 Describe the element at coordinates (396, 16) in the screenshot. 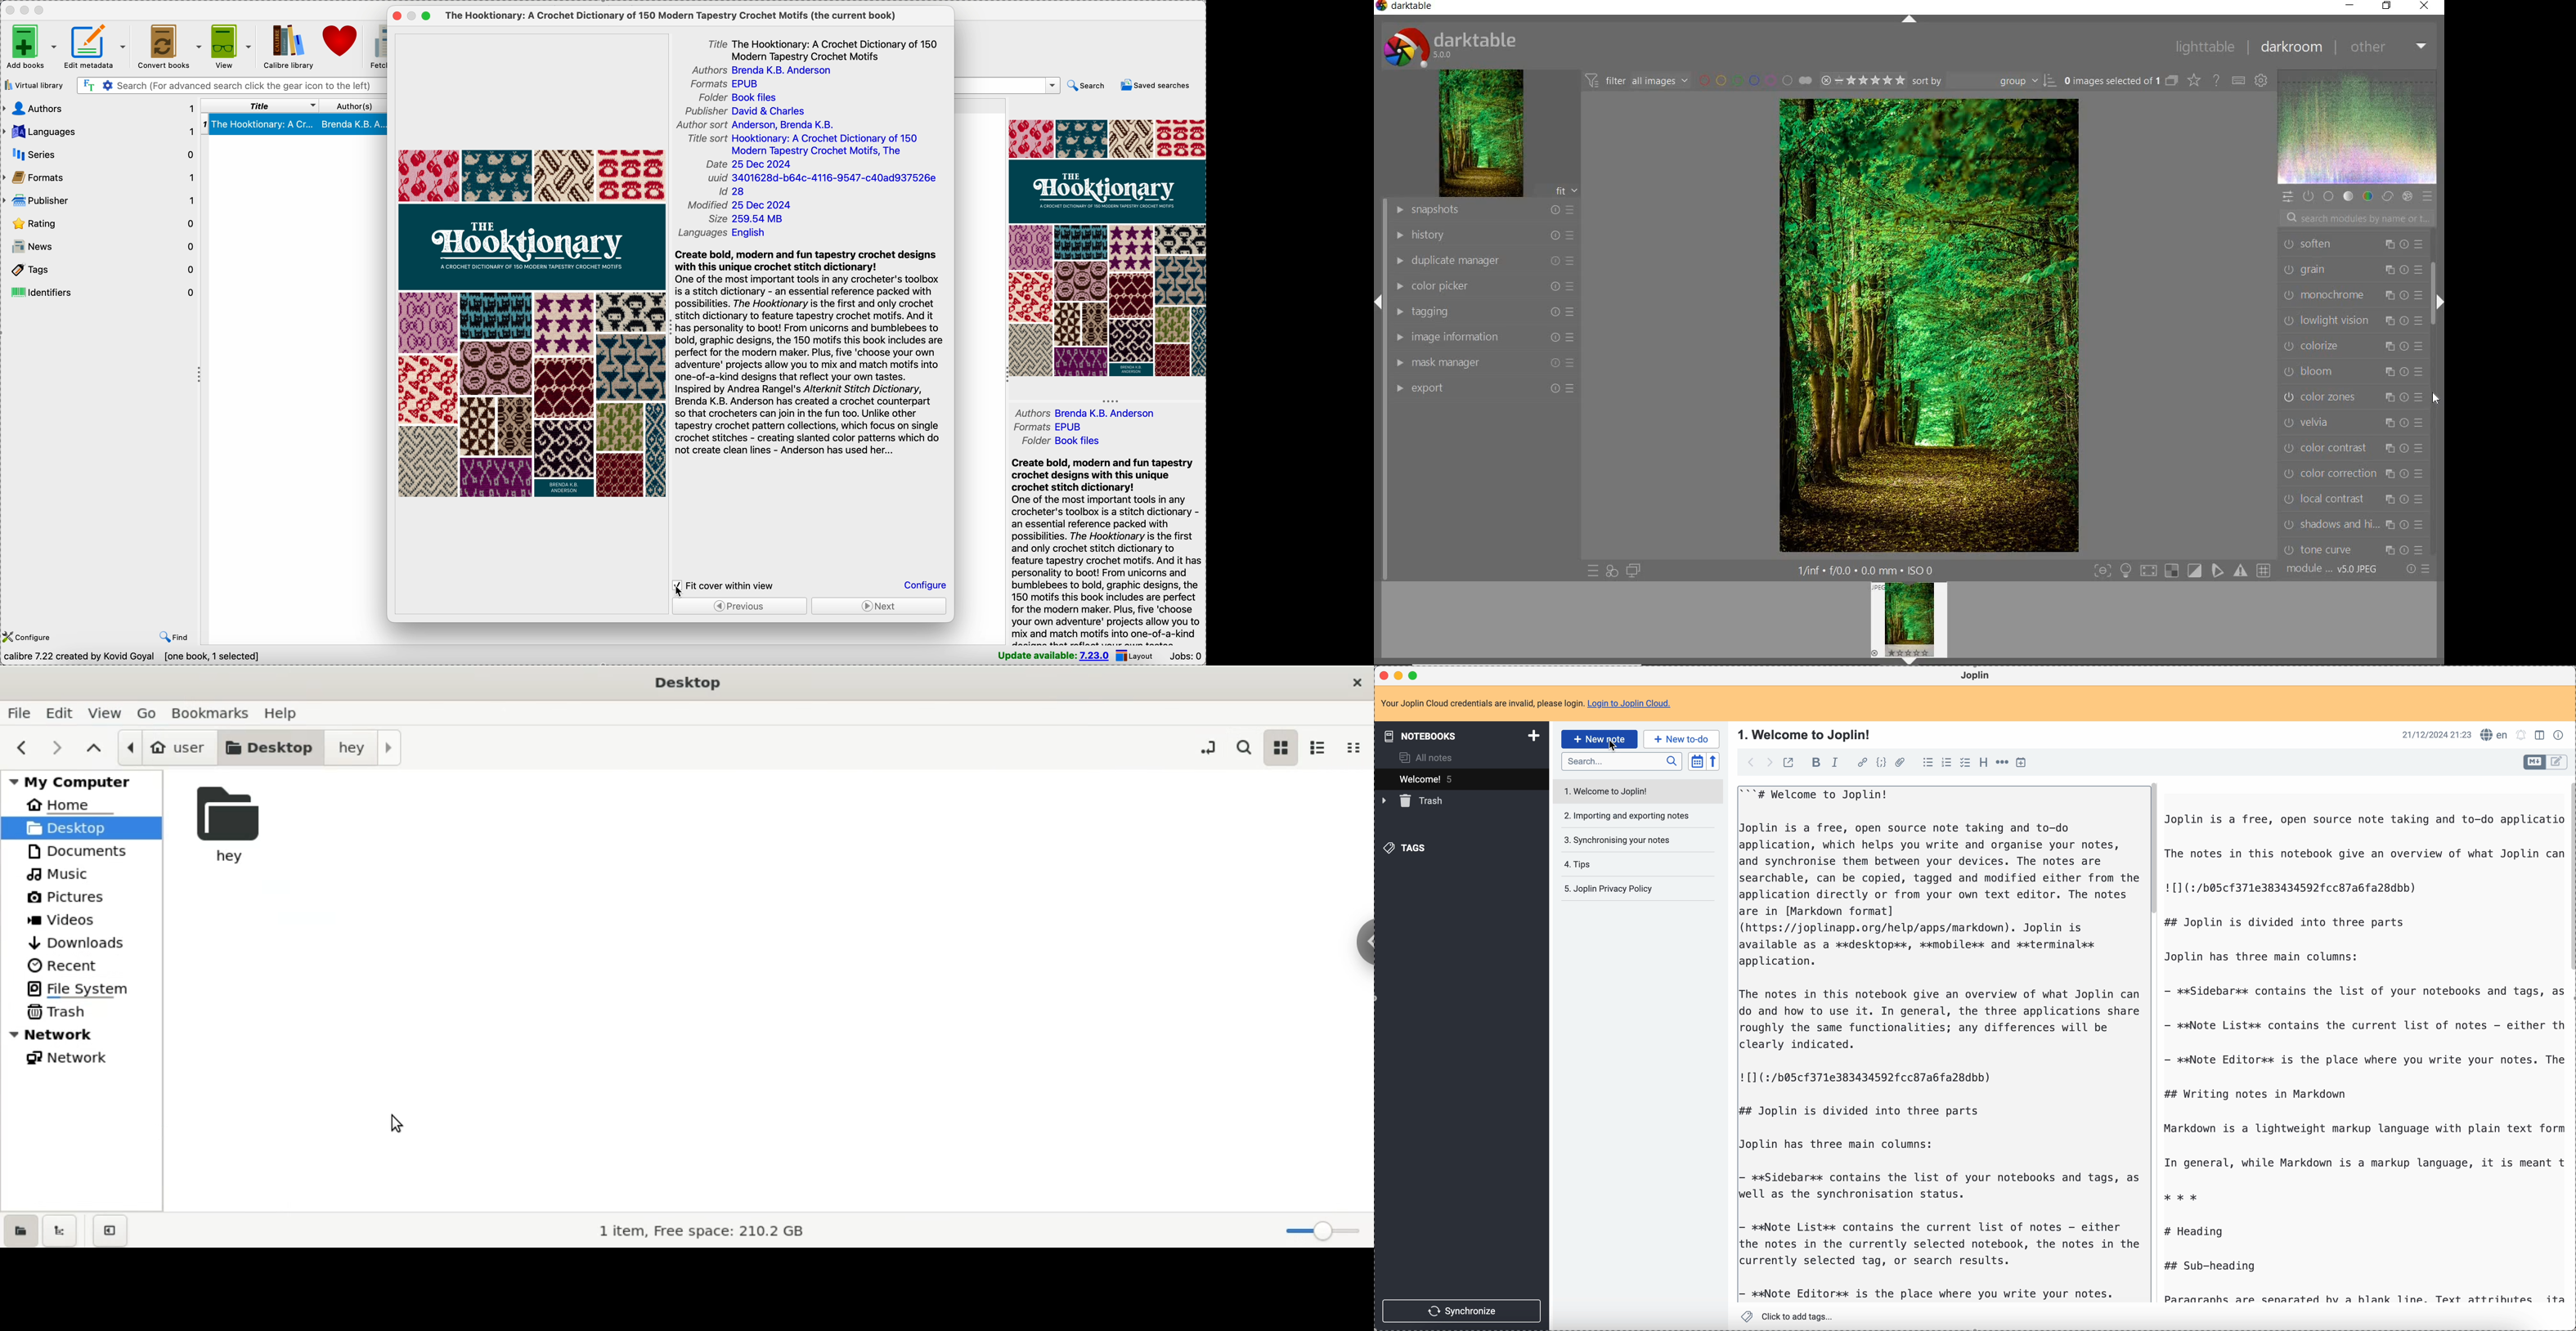

I see `close popup` at that location.